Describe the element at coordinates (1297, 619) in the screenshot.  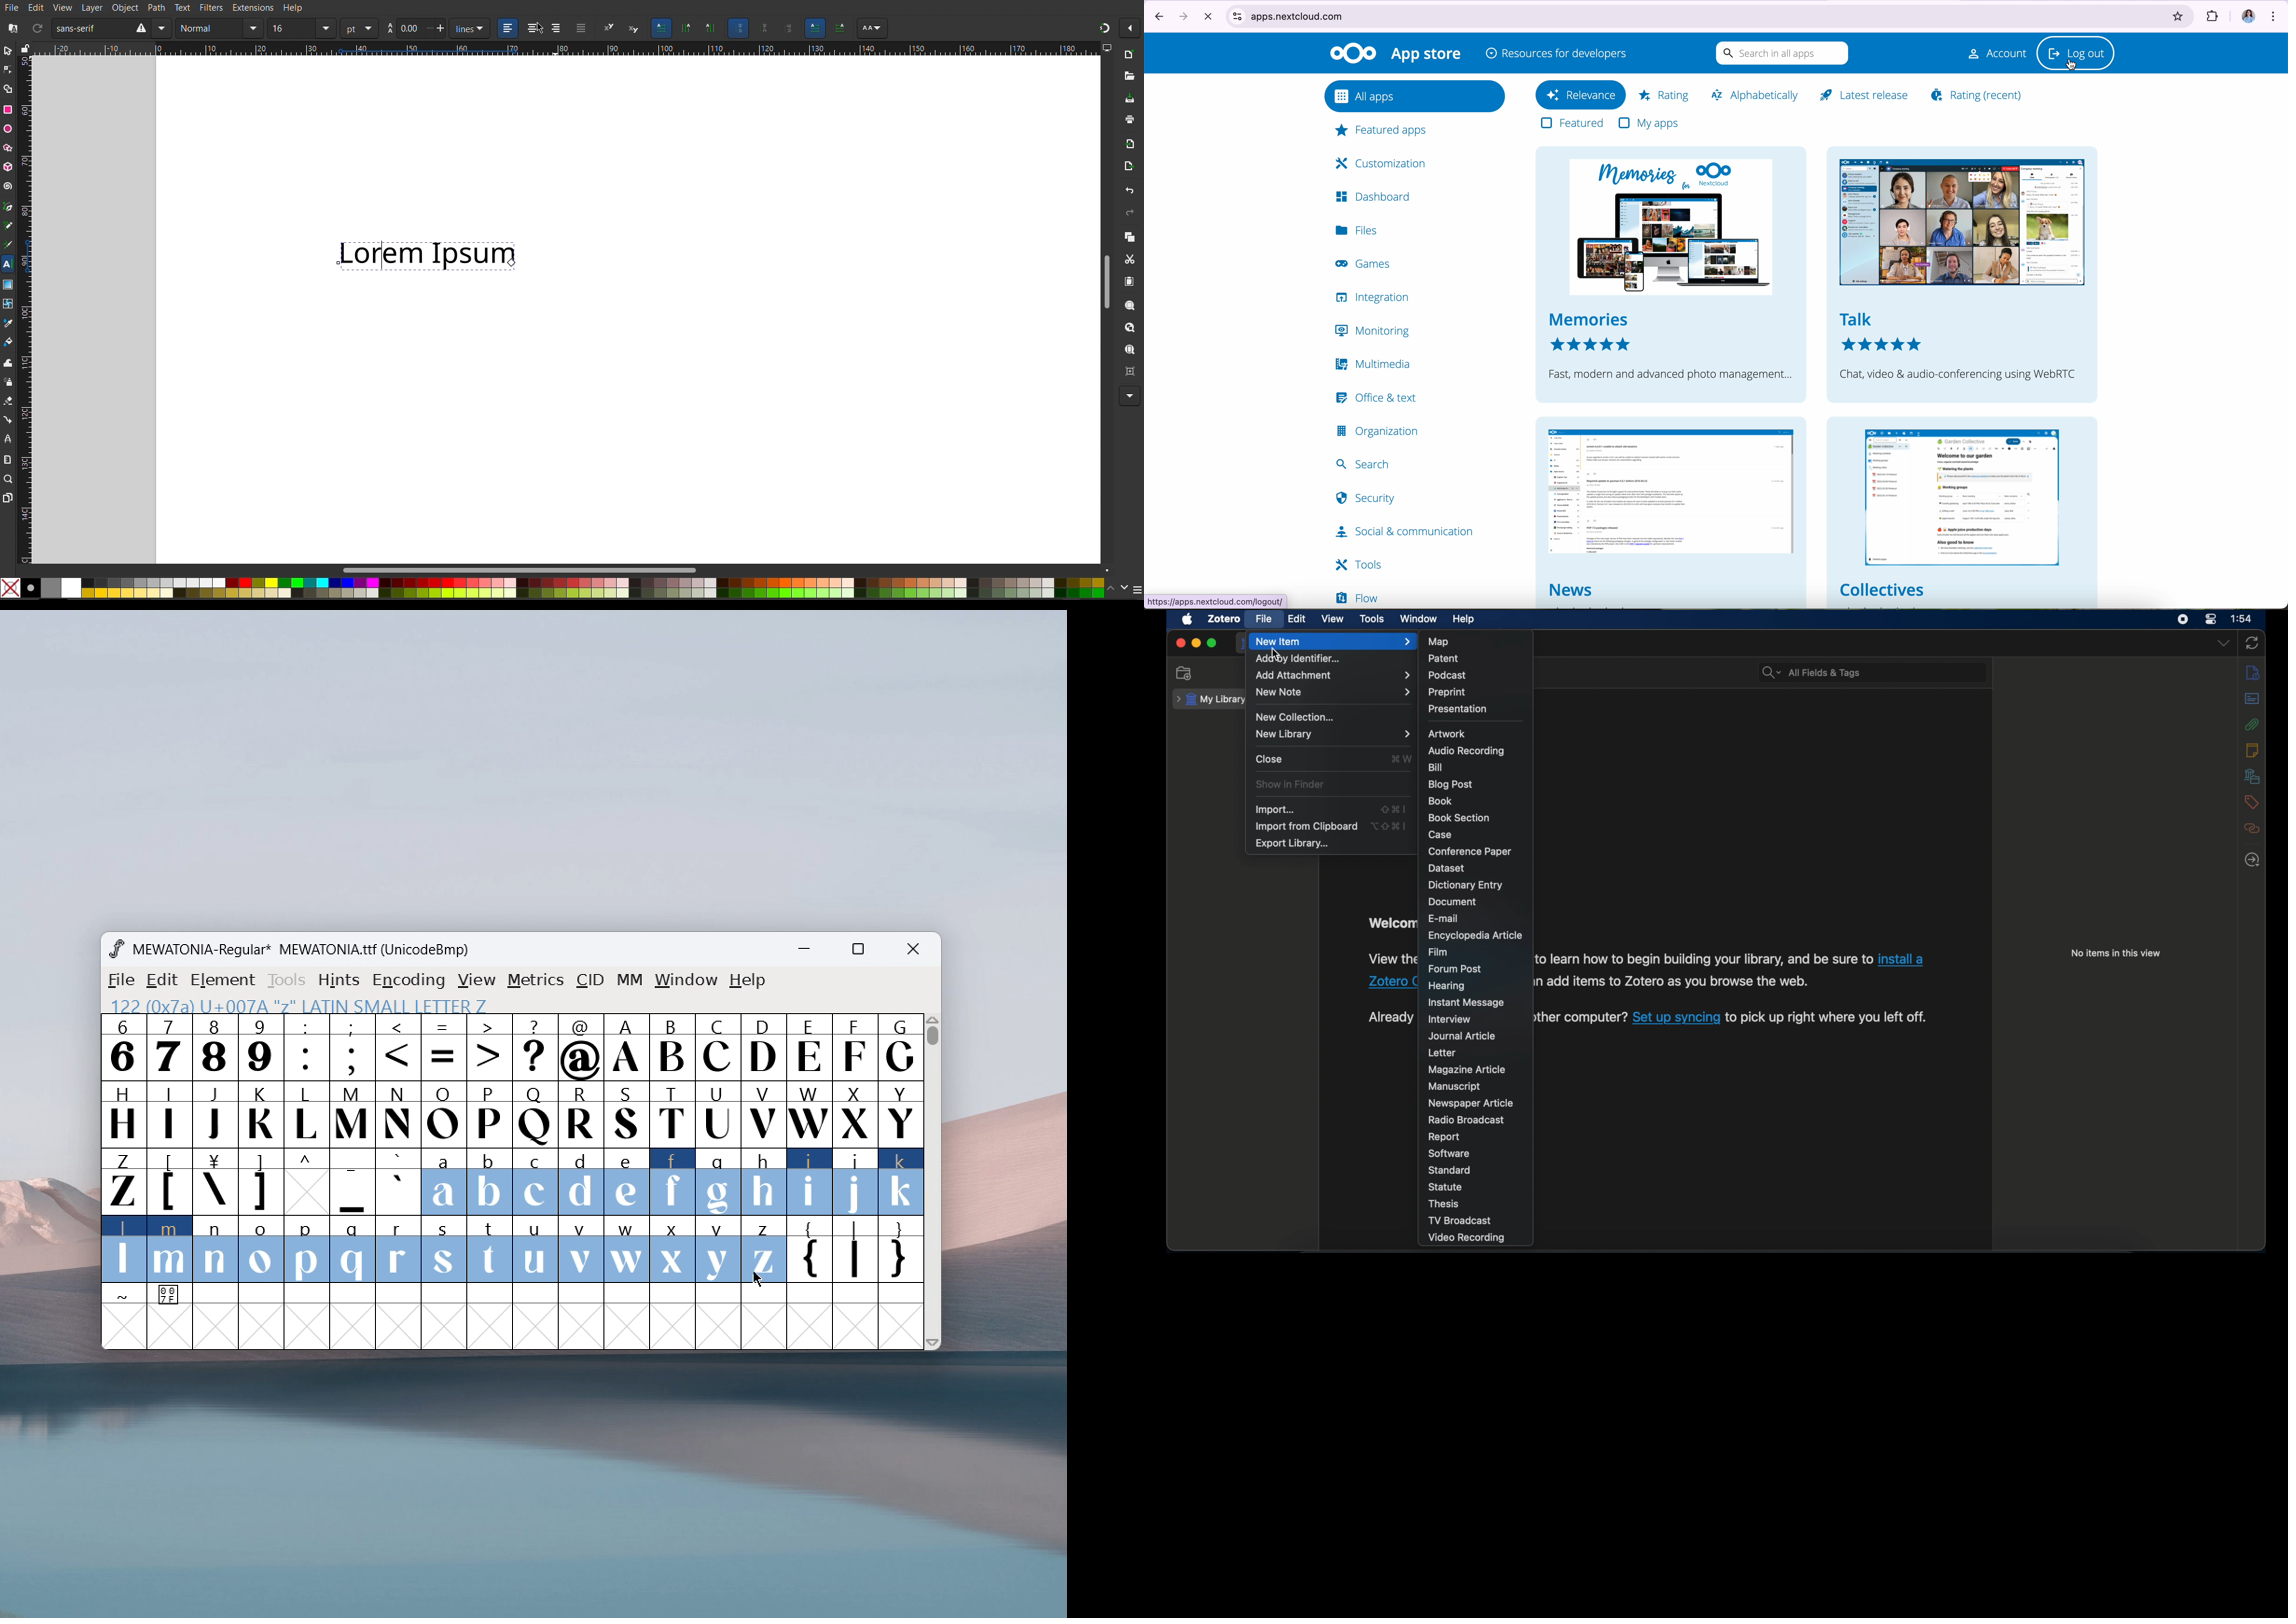
I see `edit` at that location.